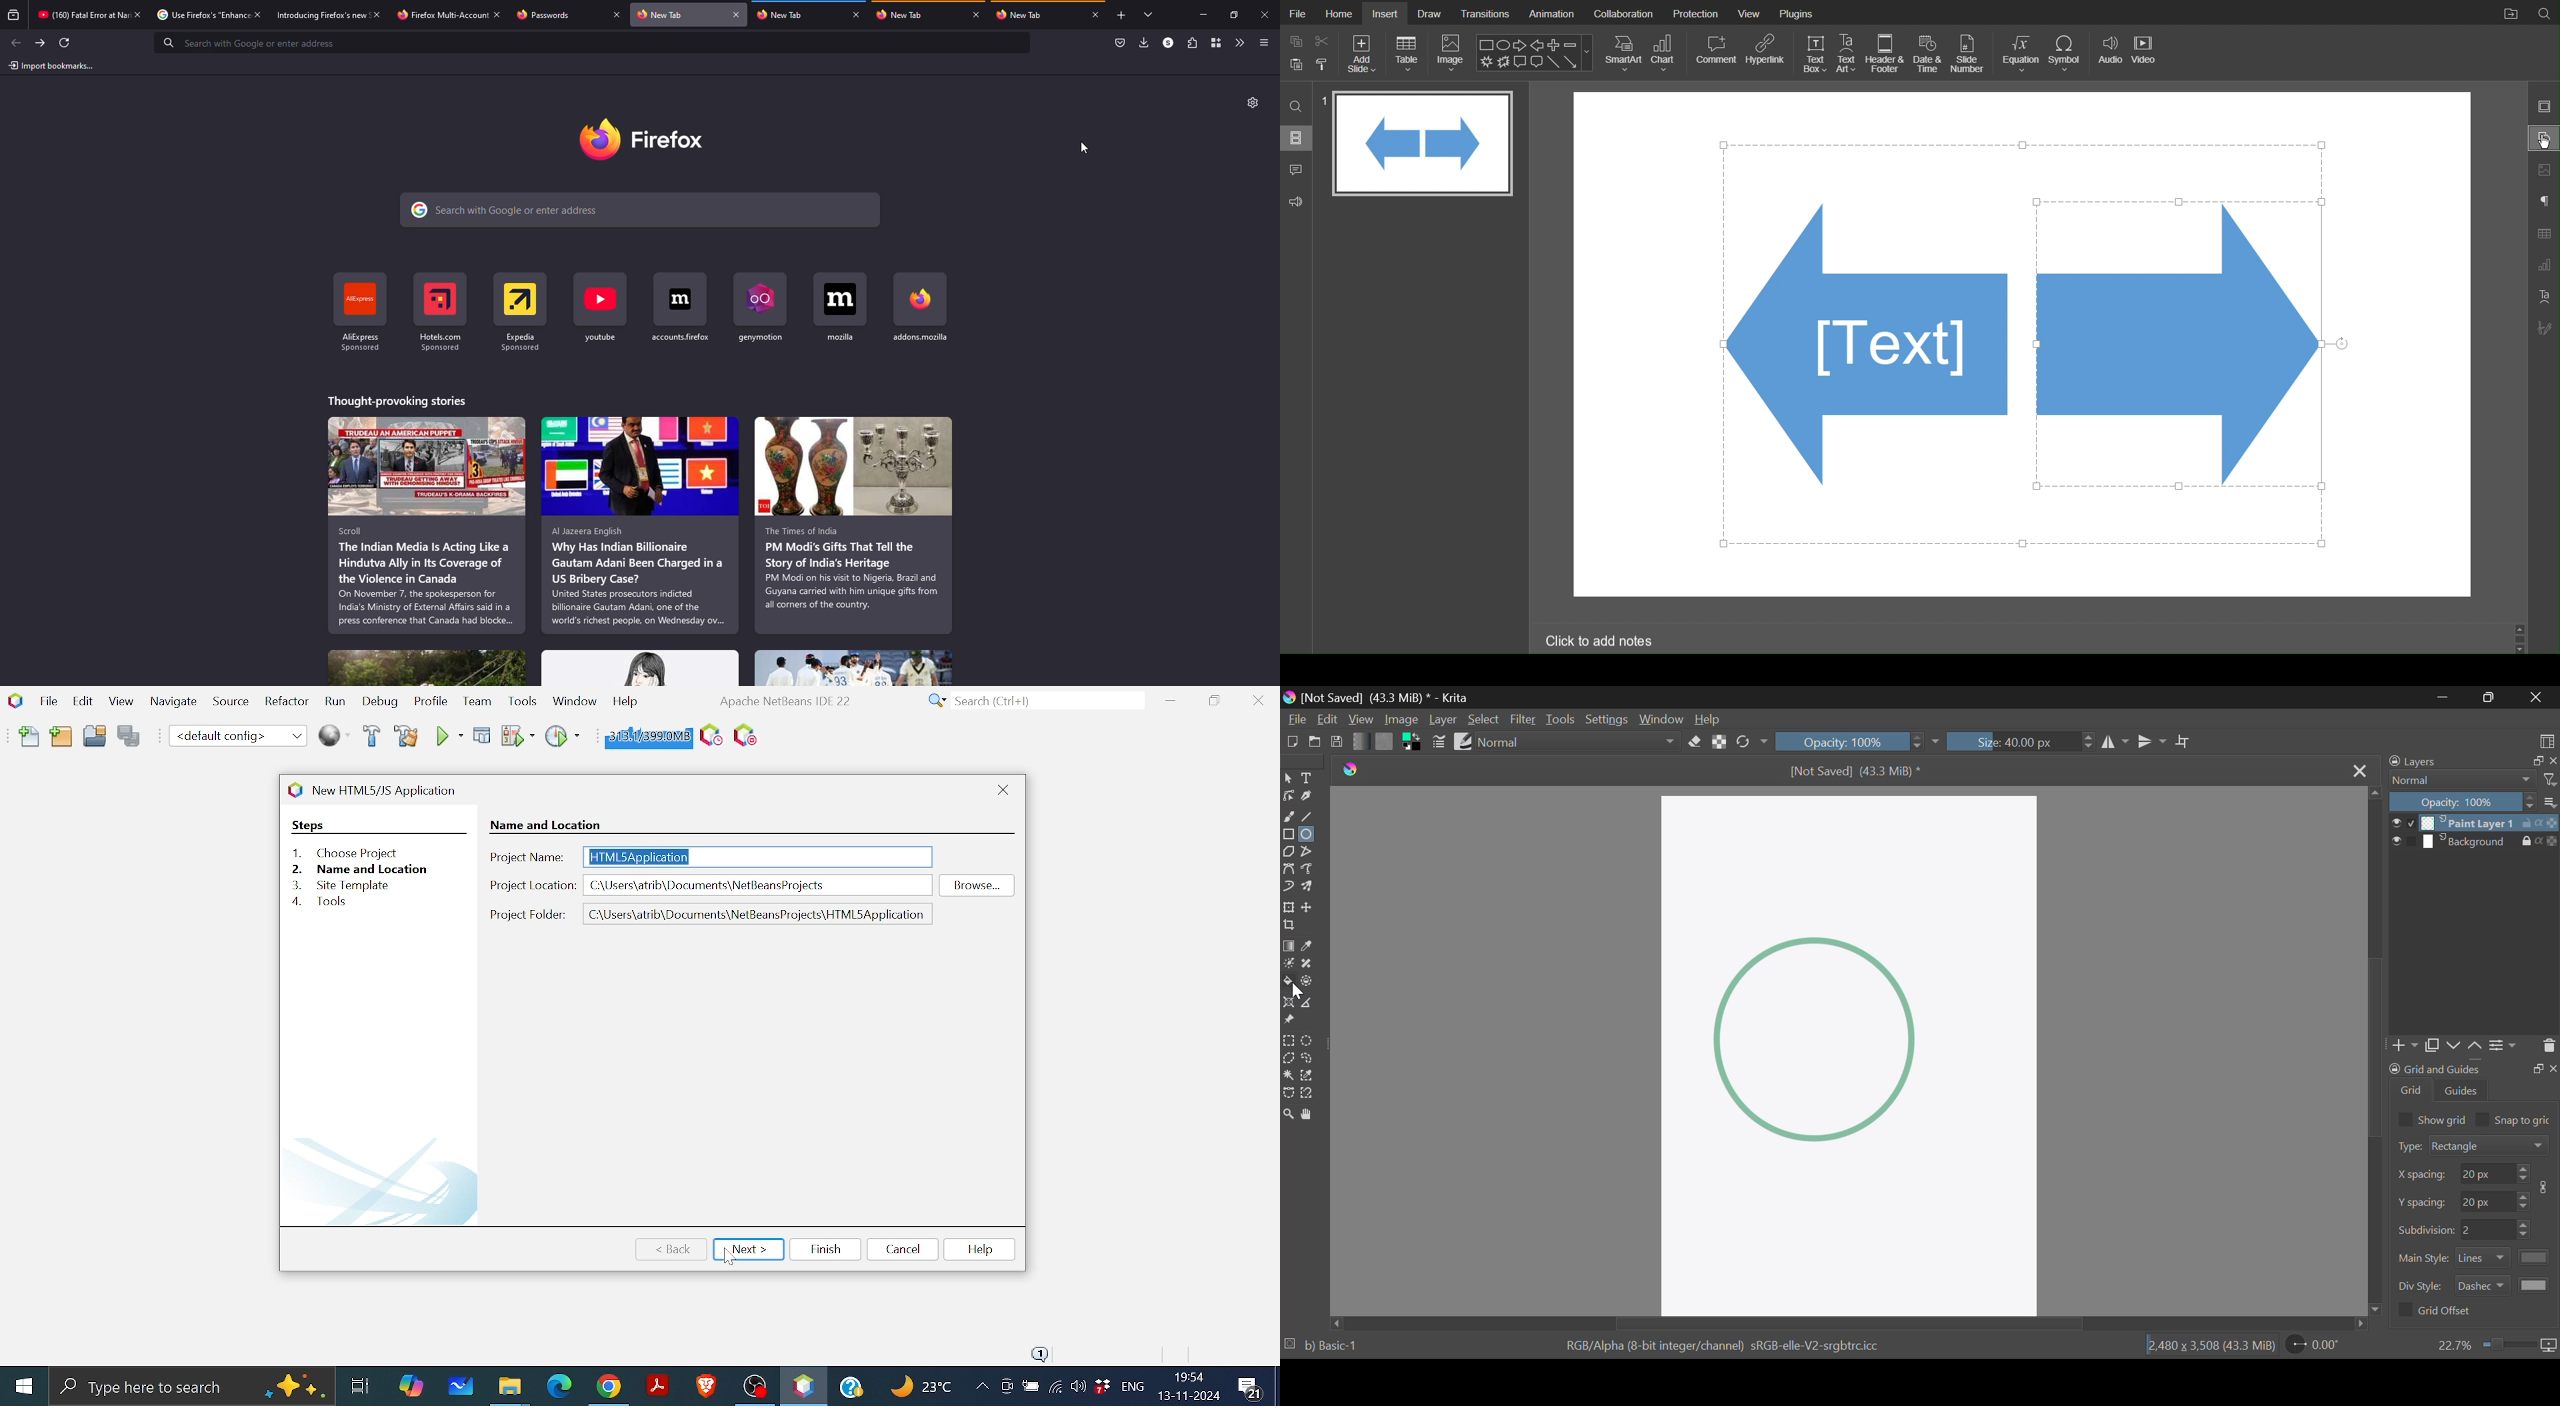  Describe the element at coordinates (23, 1387) in the screenshot. I see `Start` at that location.